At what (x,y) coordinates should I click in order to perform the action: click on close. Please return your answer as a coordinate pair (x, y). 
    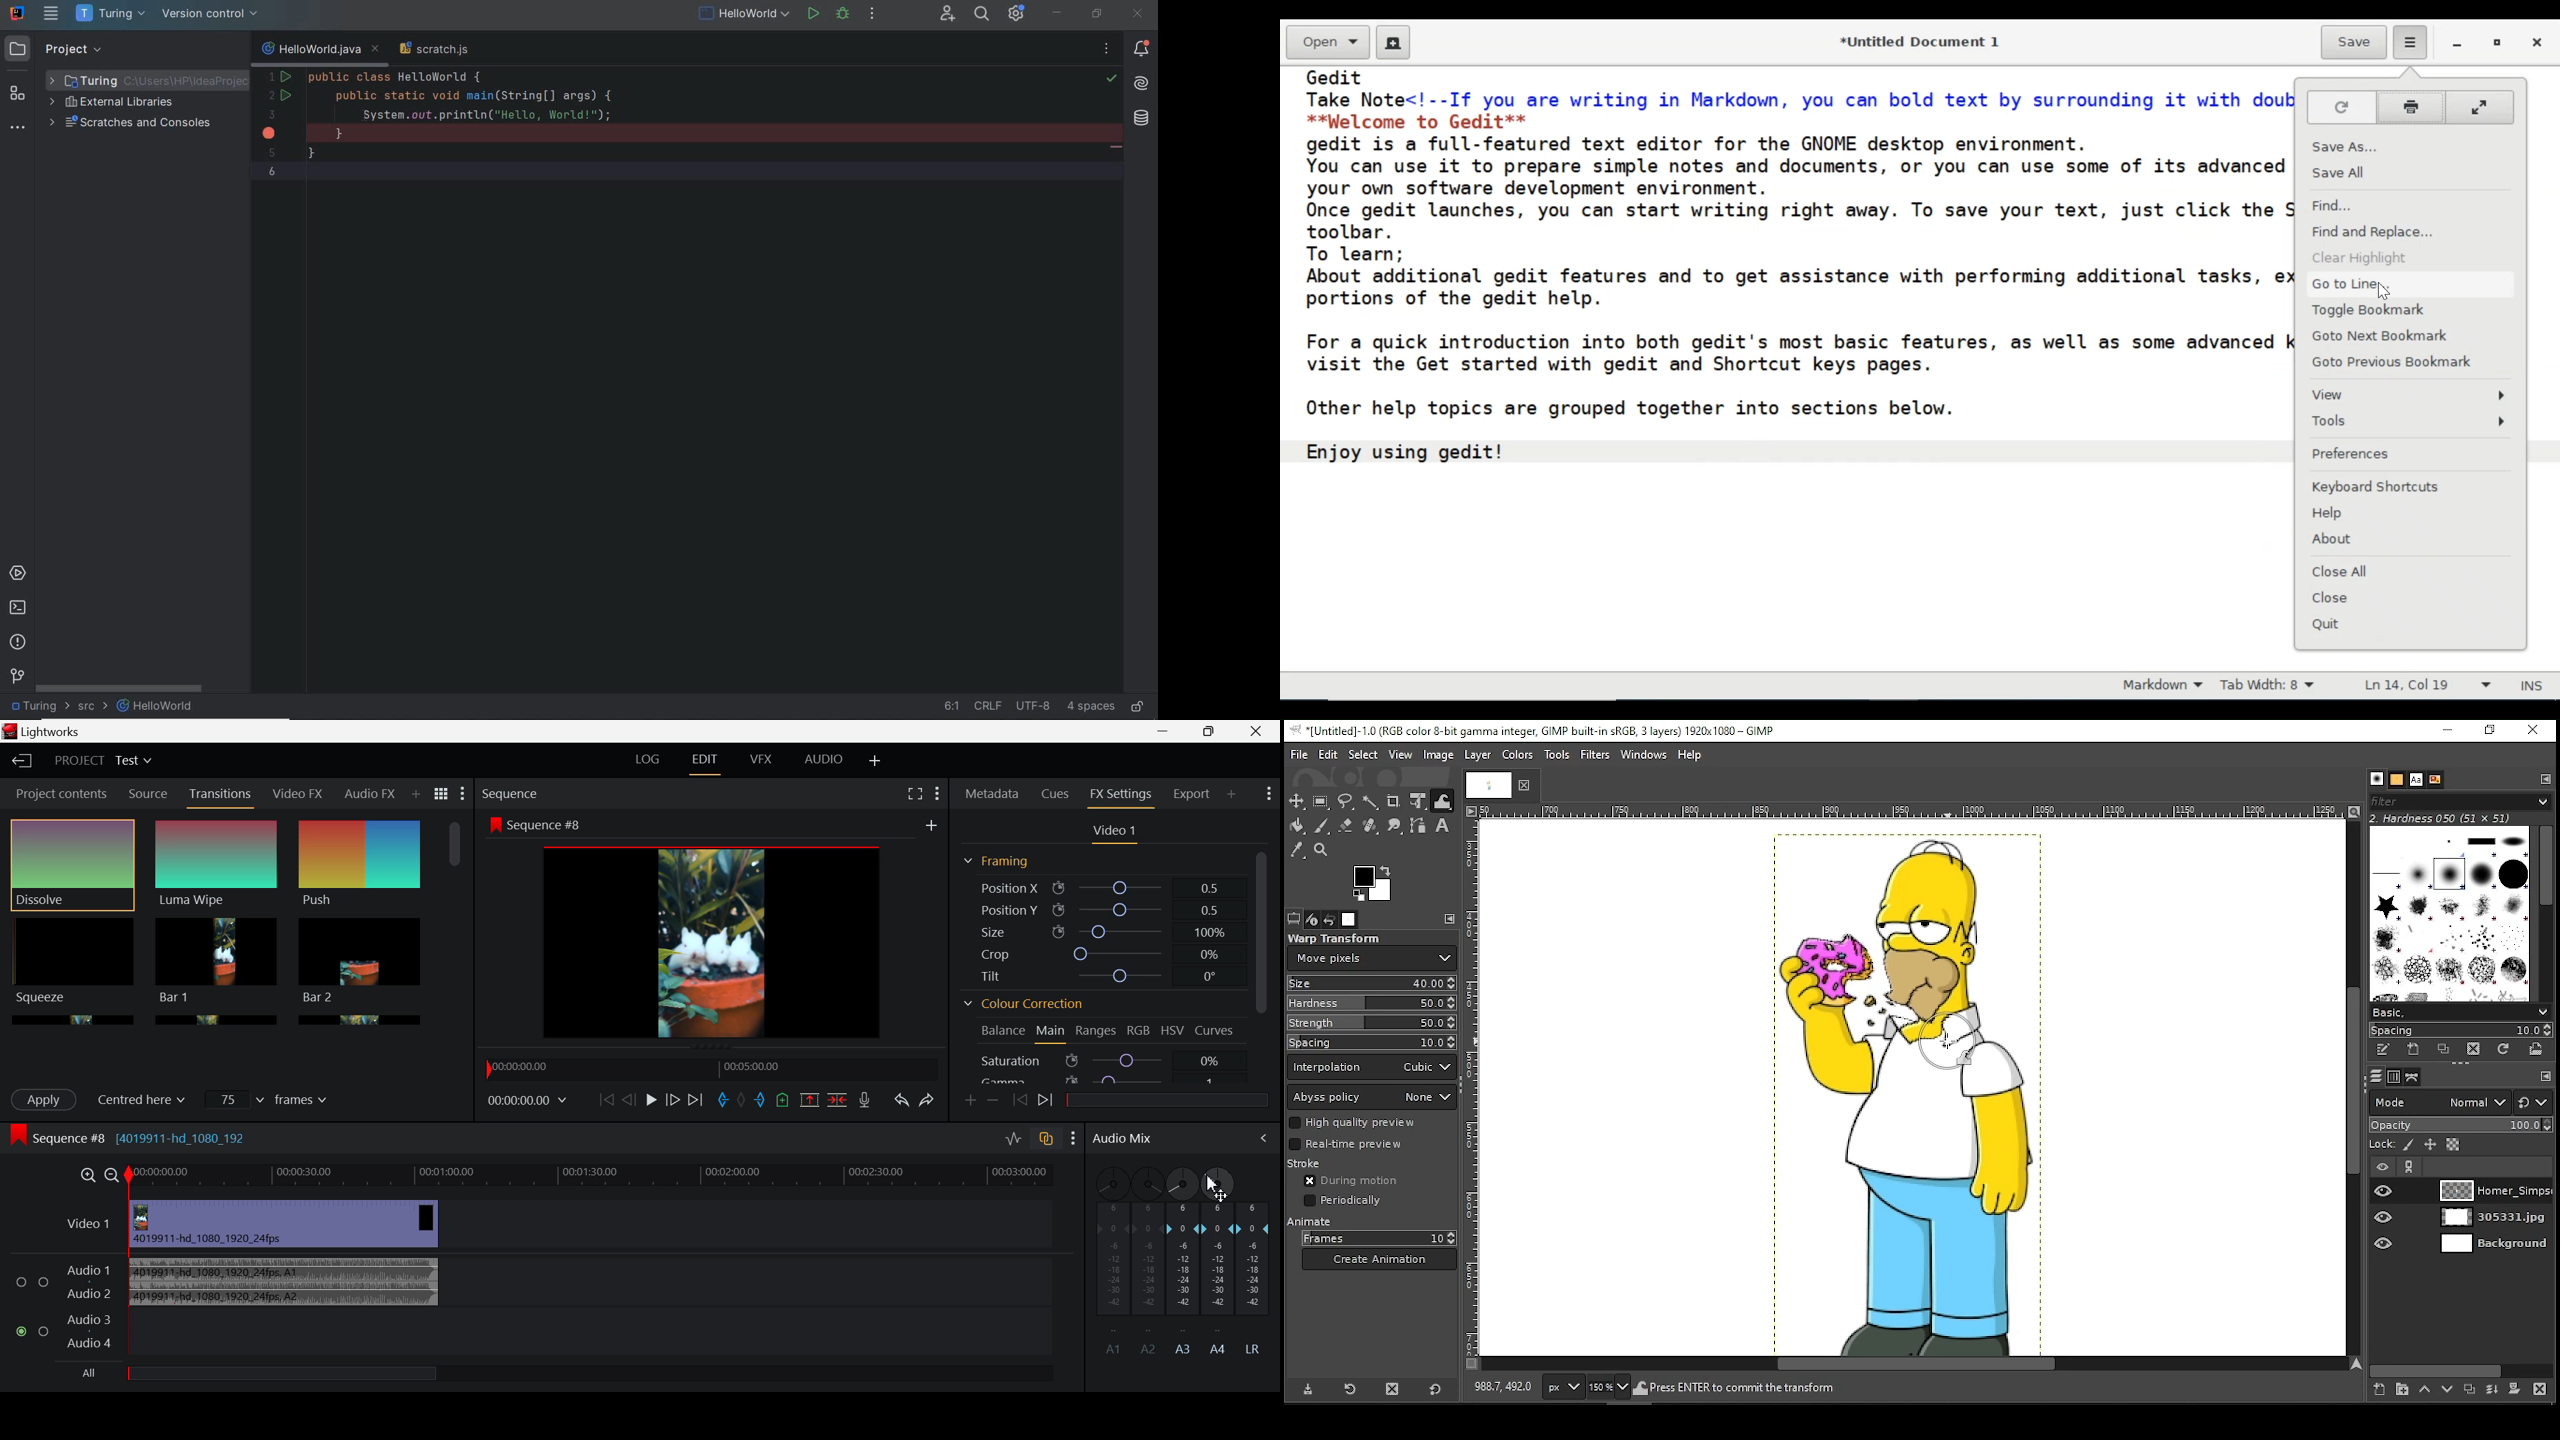
    Looking at the image, I should click on (1530, 783).